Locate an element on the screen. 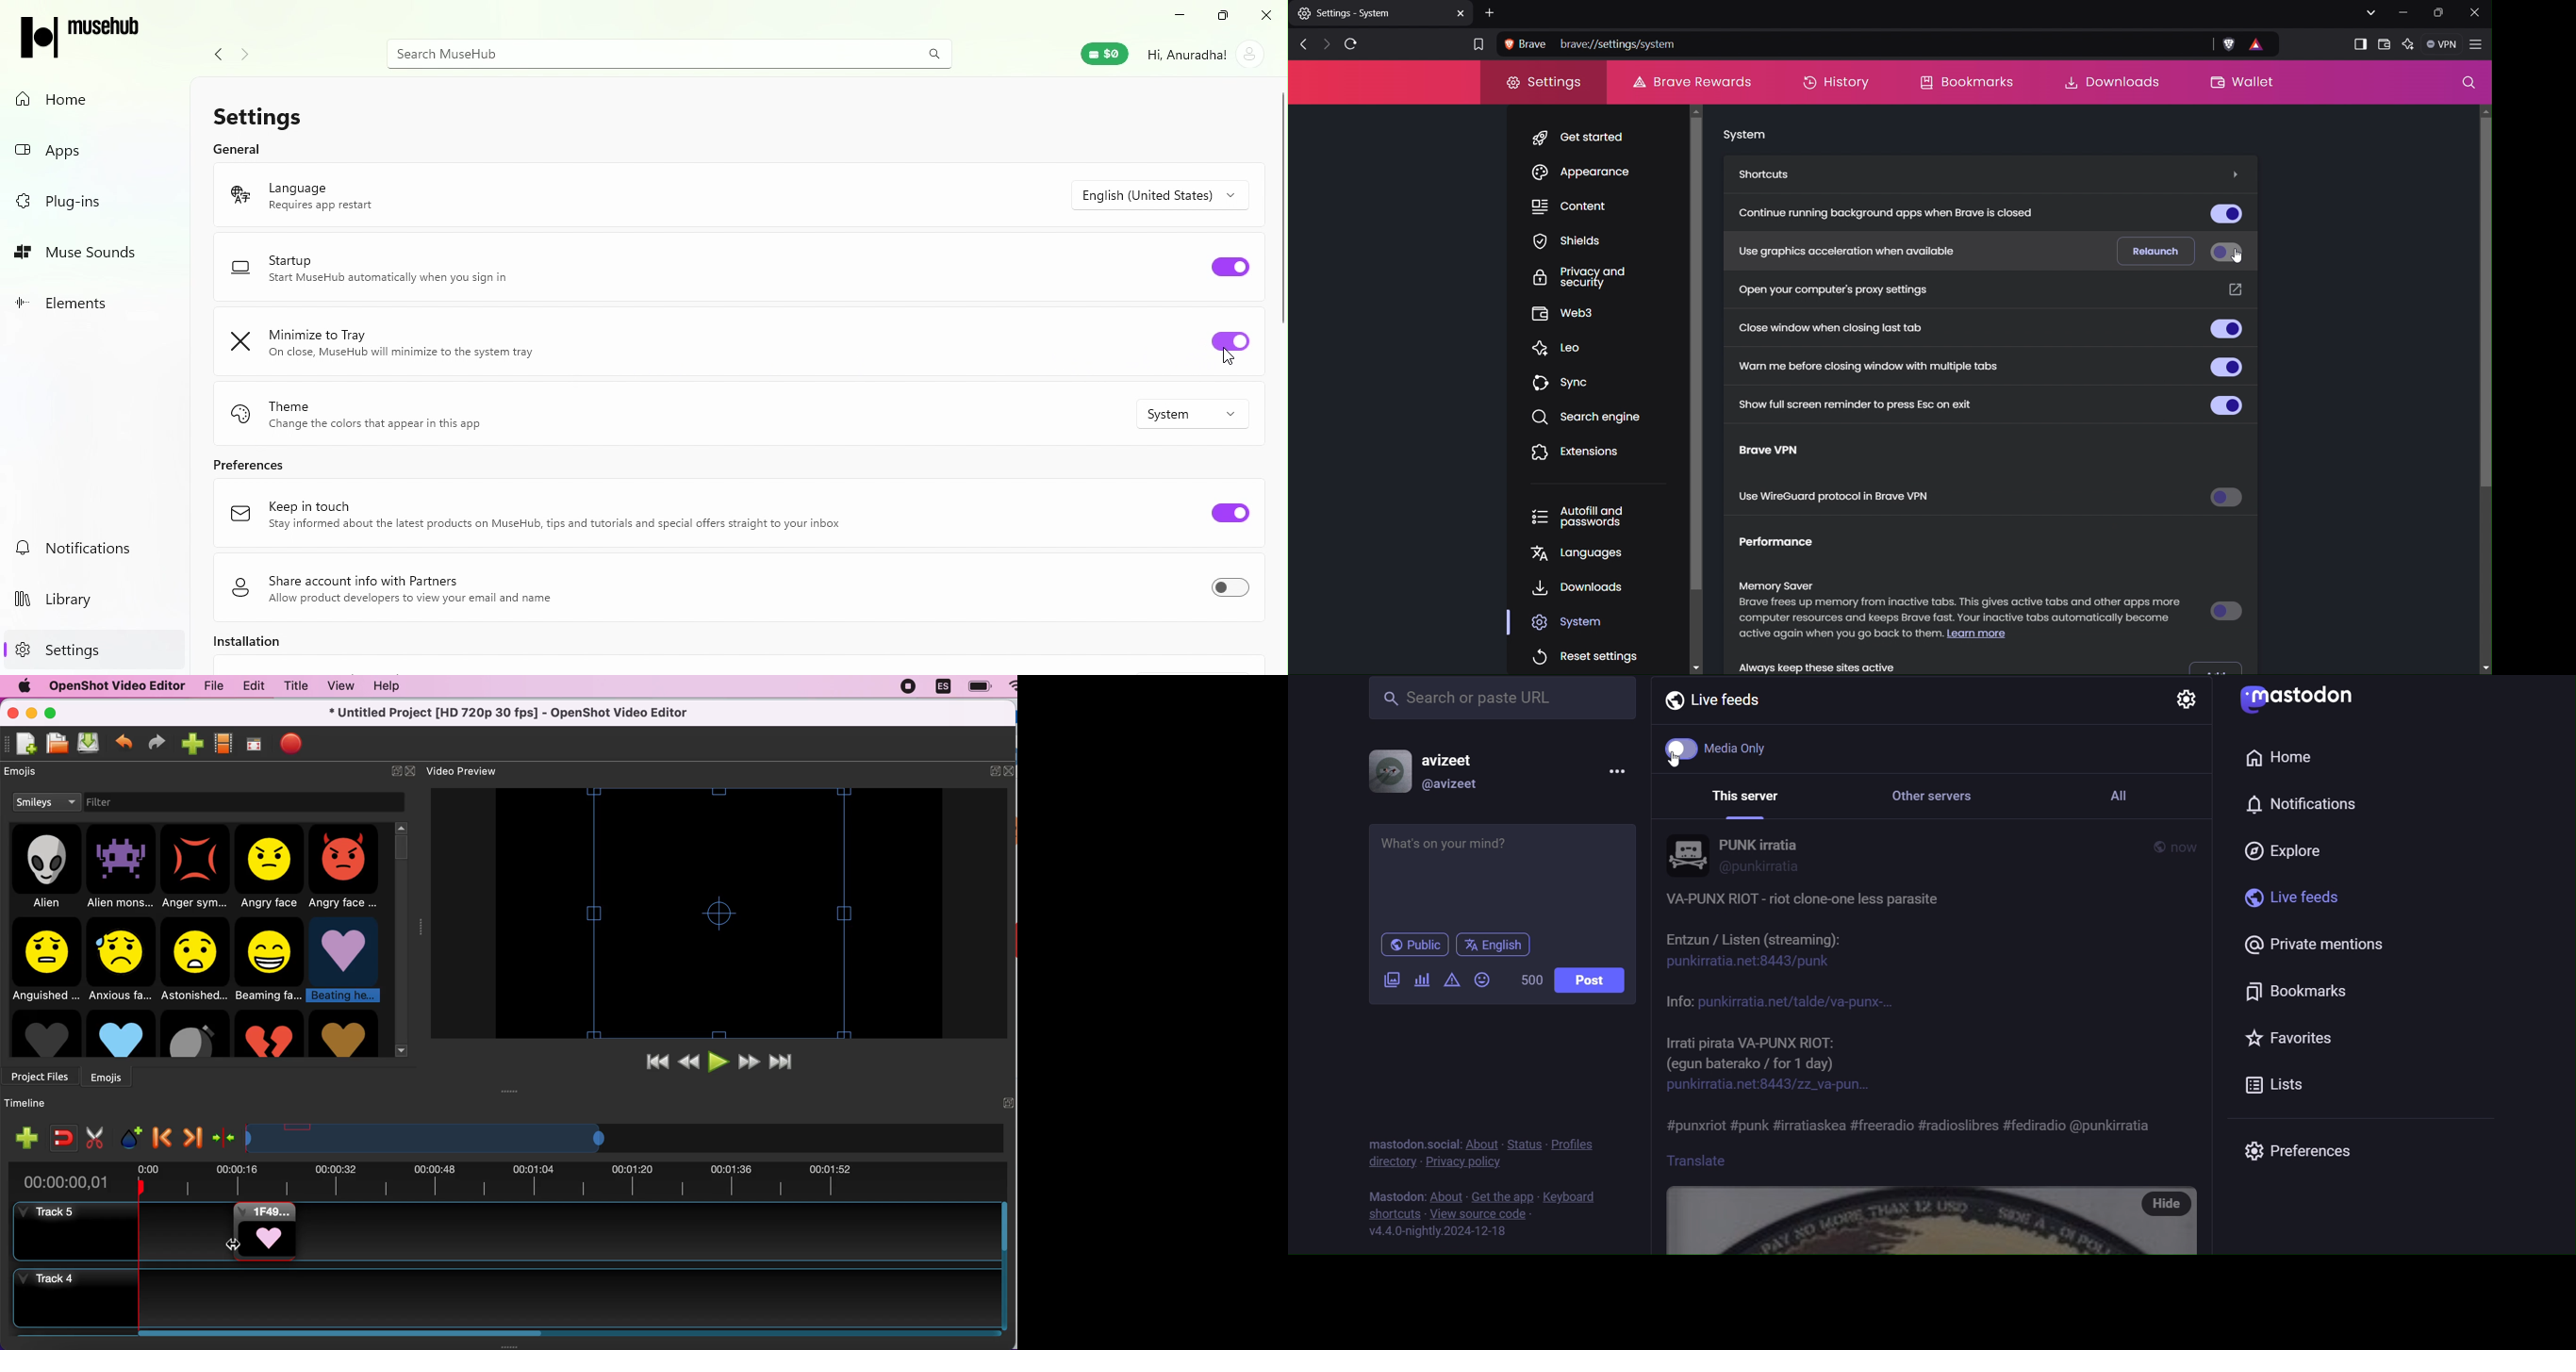 This screenshot has height=1372, width=2576. Plug-ins is located at coordinates (79, 206).